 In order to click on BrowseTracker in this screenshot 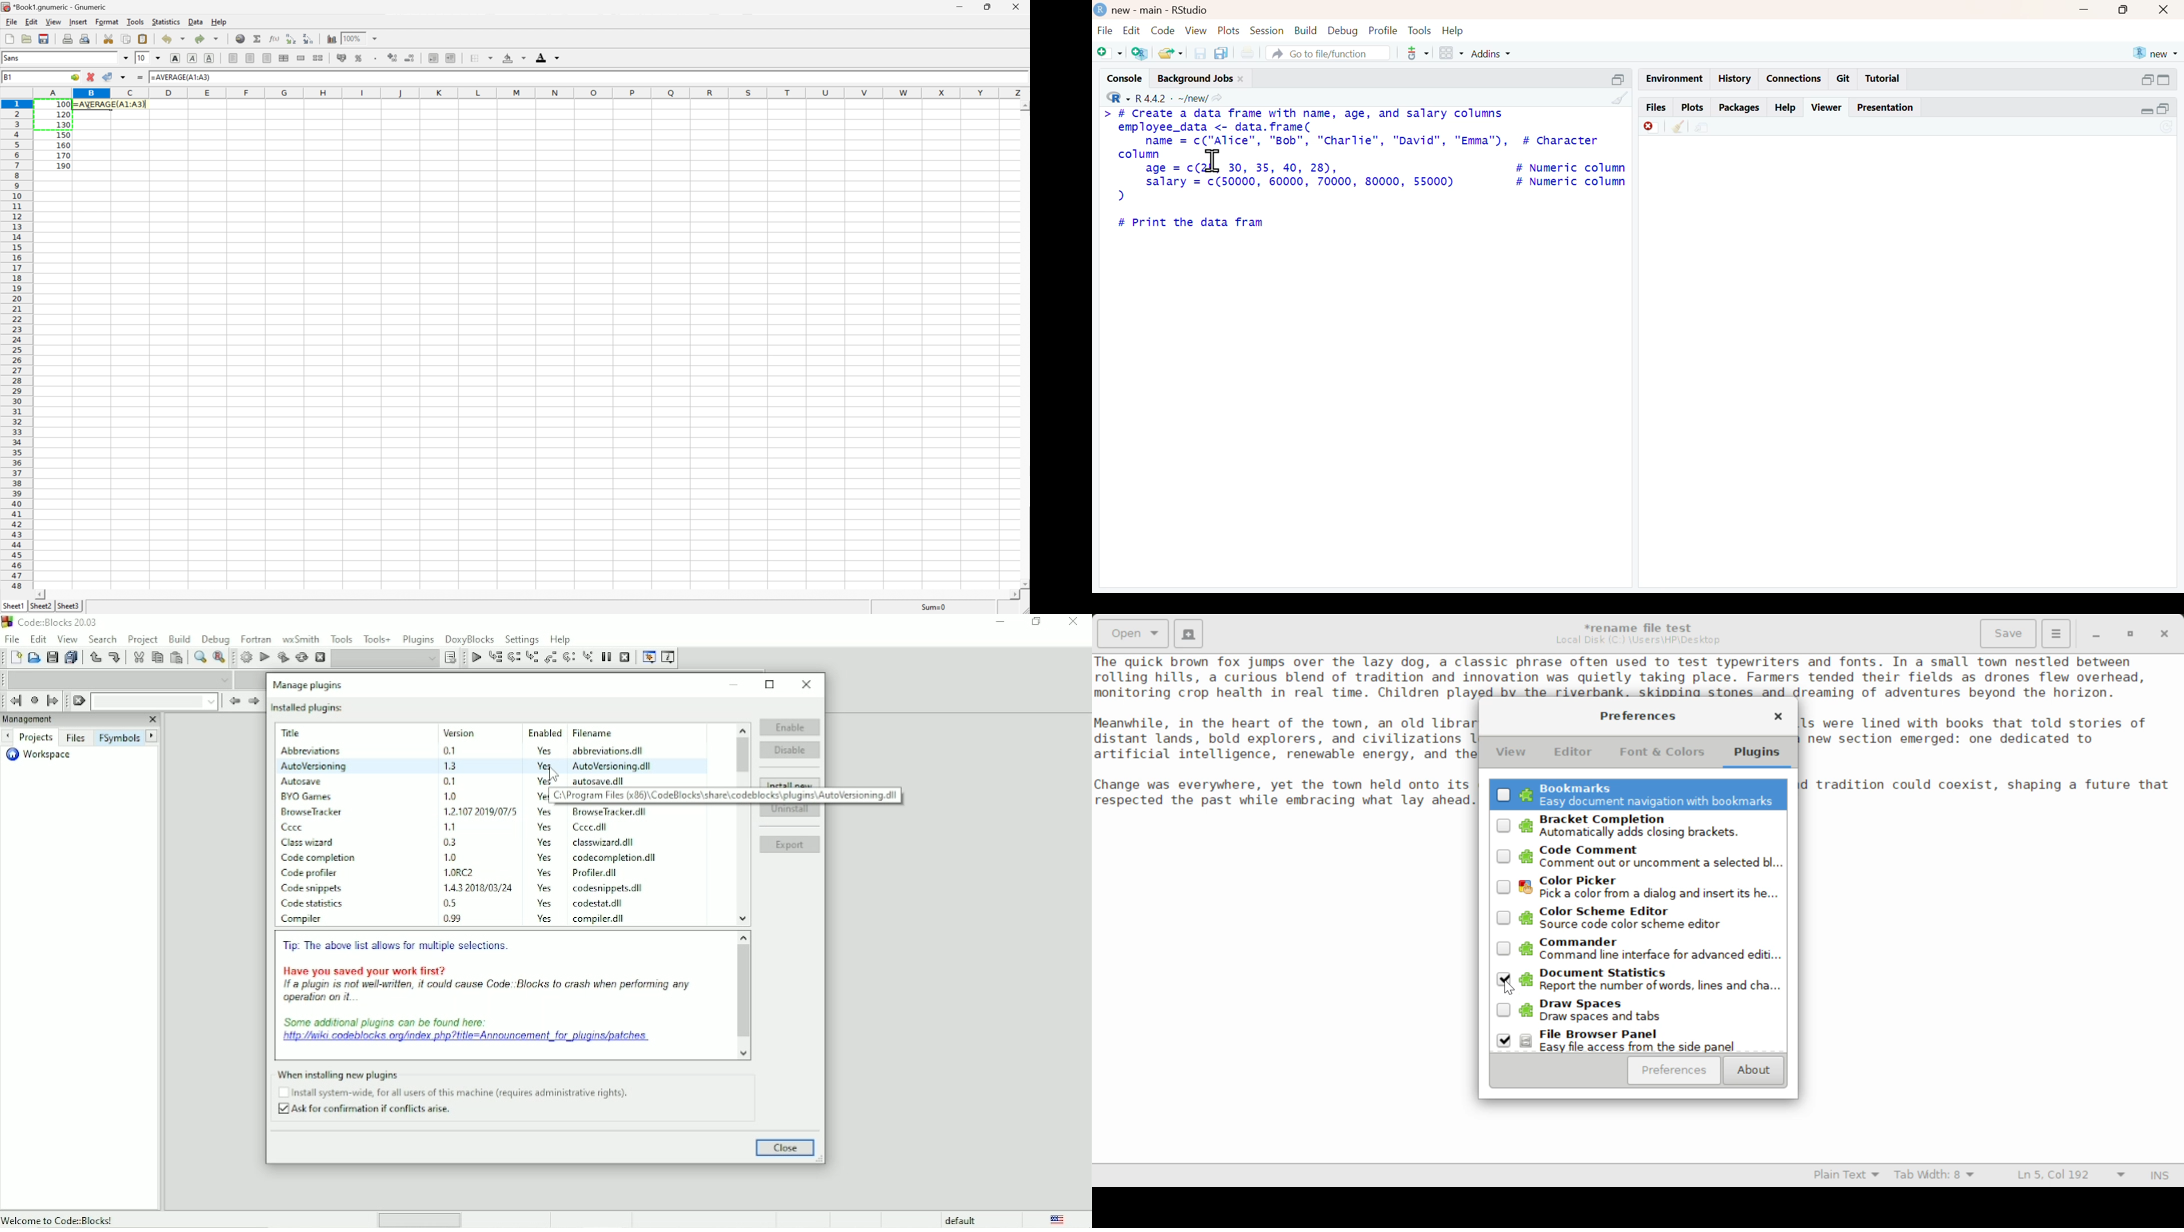, I will do `click(313, 812)`.